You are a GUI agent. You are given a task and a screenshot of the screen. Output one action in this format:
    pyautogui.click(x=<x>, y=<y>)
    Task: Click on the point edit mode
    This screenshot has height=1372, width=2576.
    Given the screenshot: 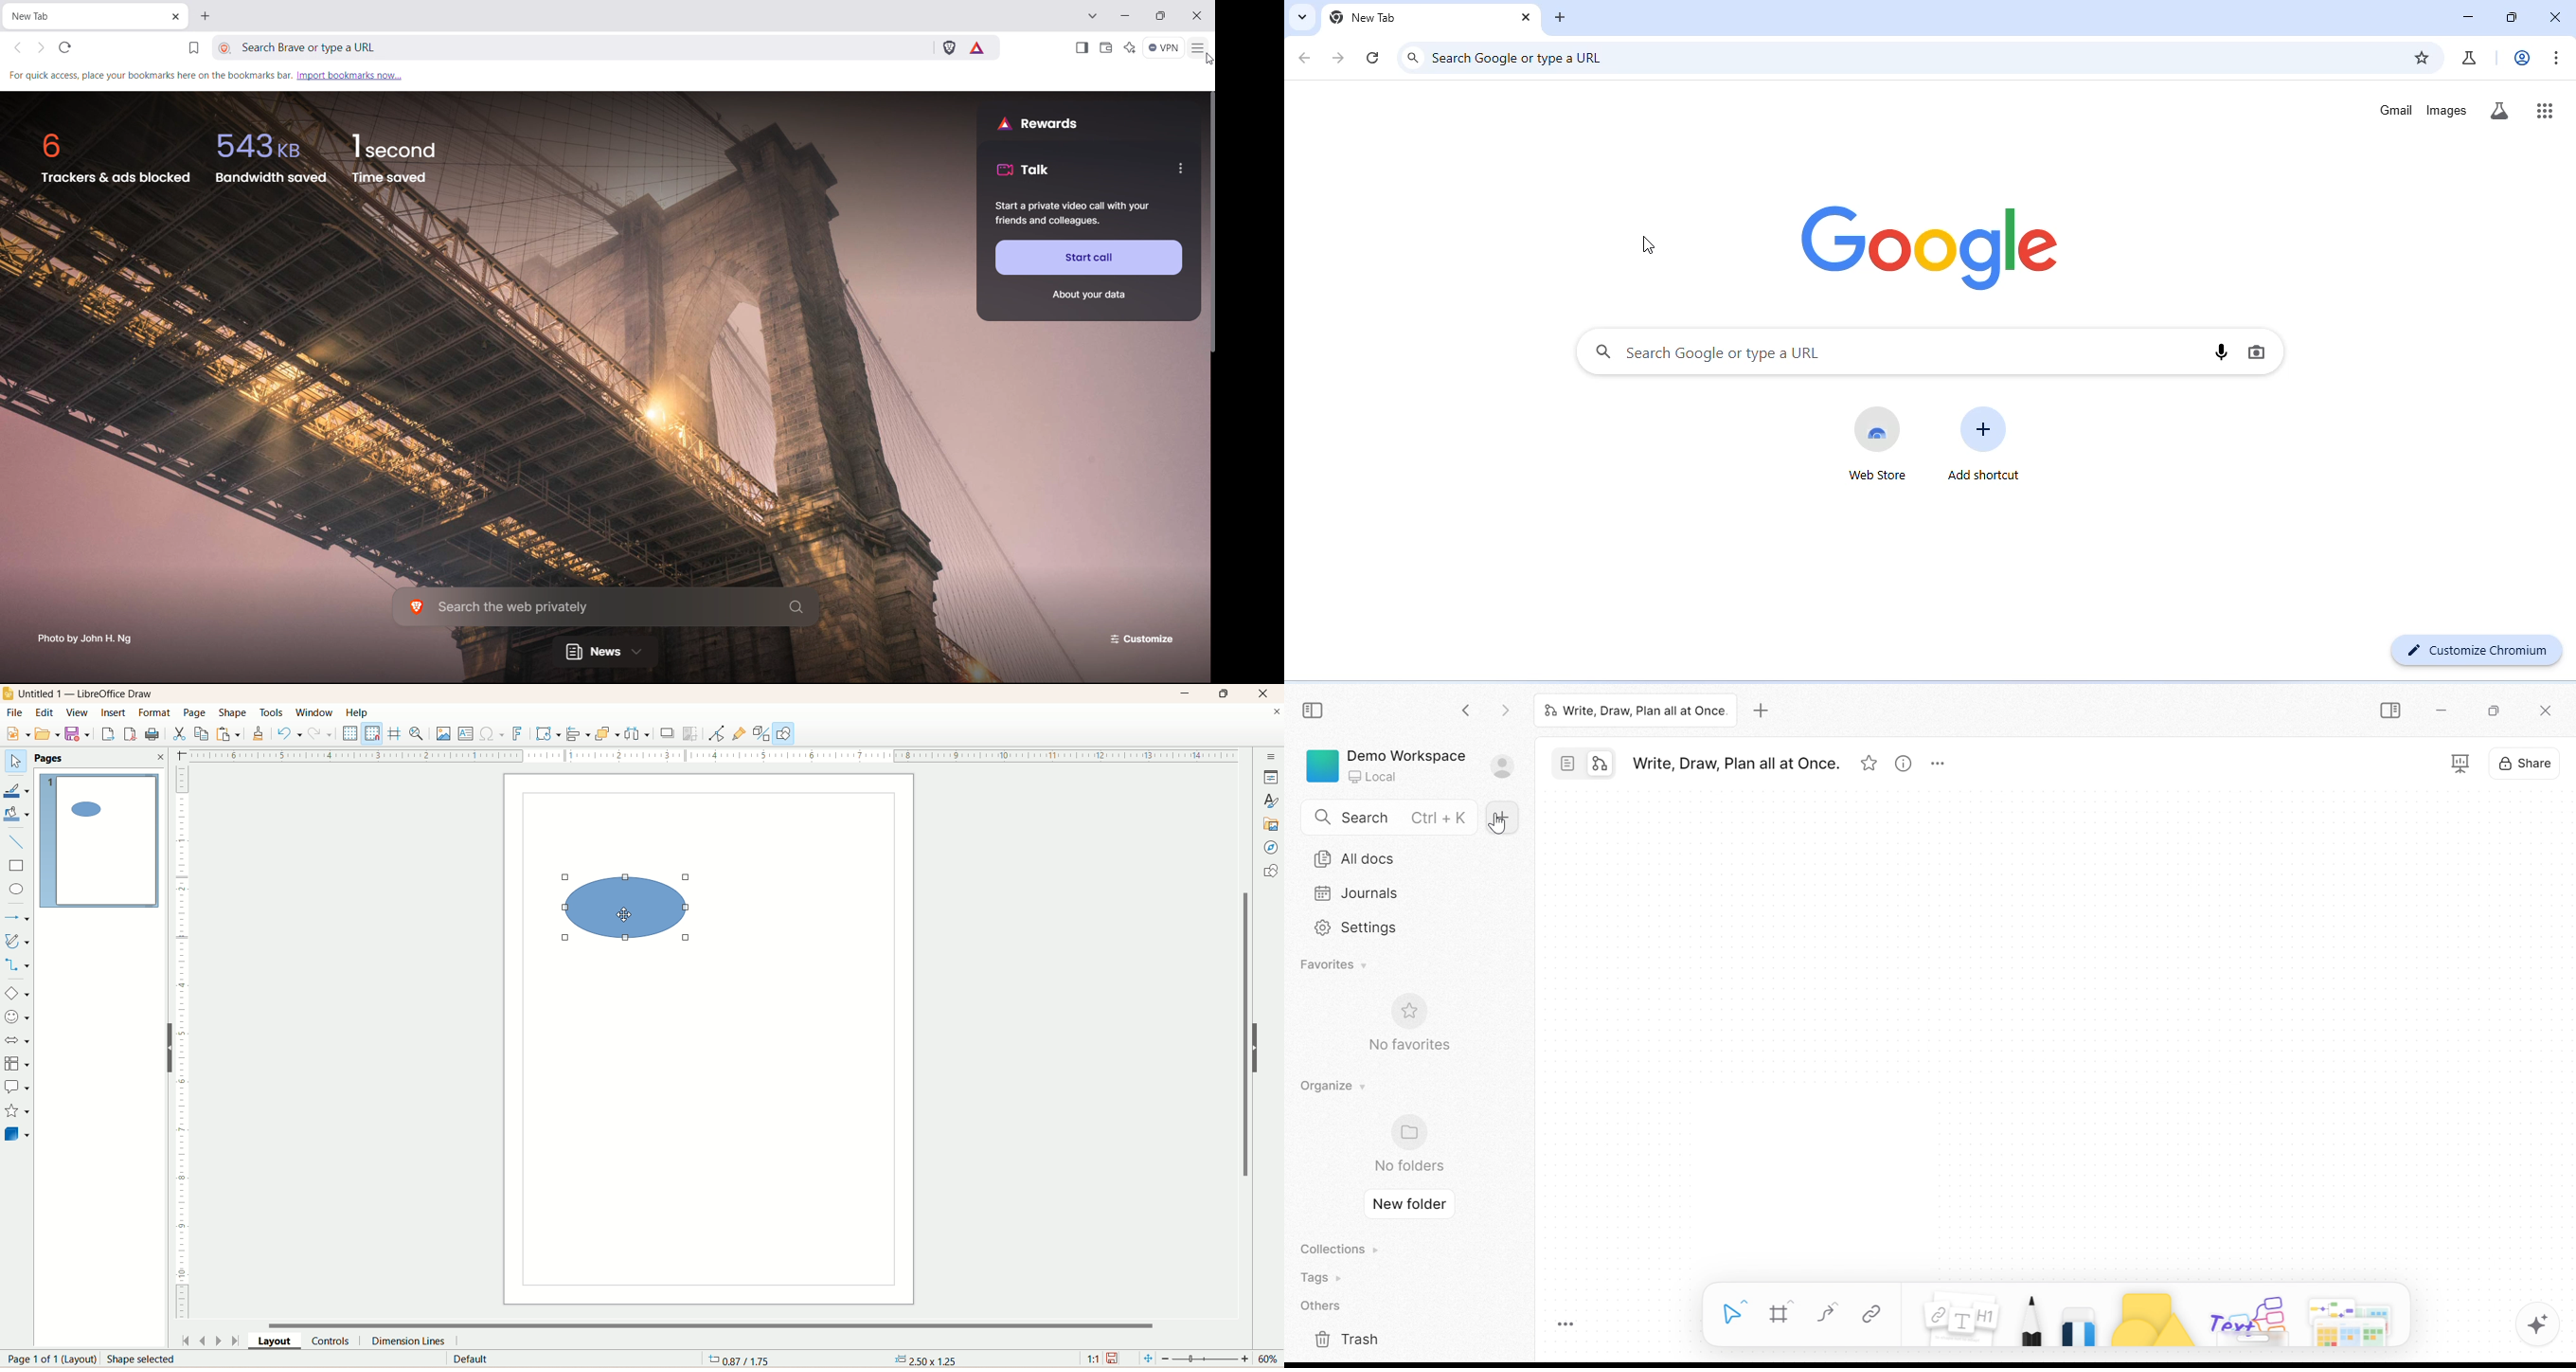 What is the action you would take?
    pyautogui.click(x=719, y=735)
    